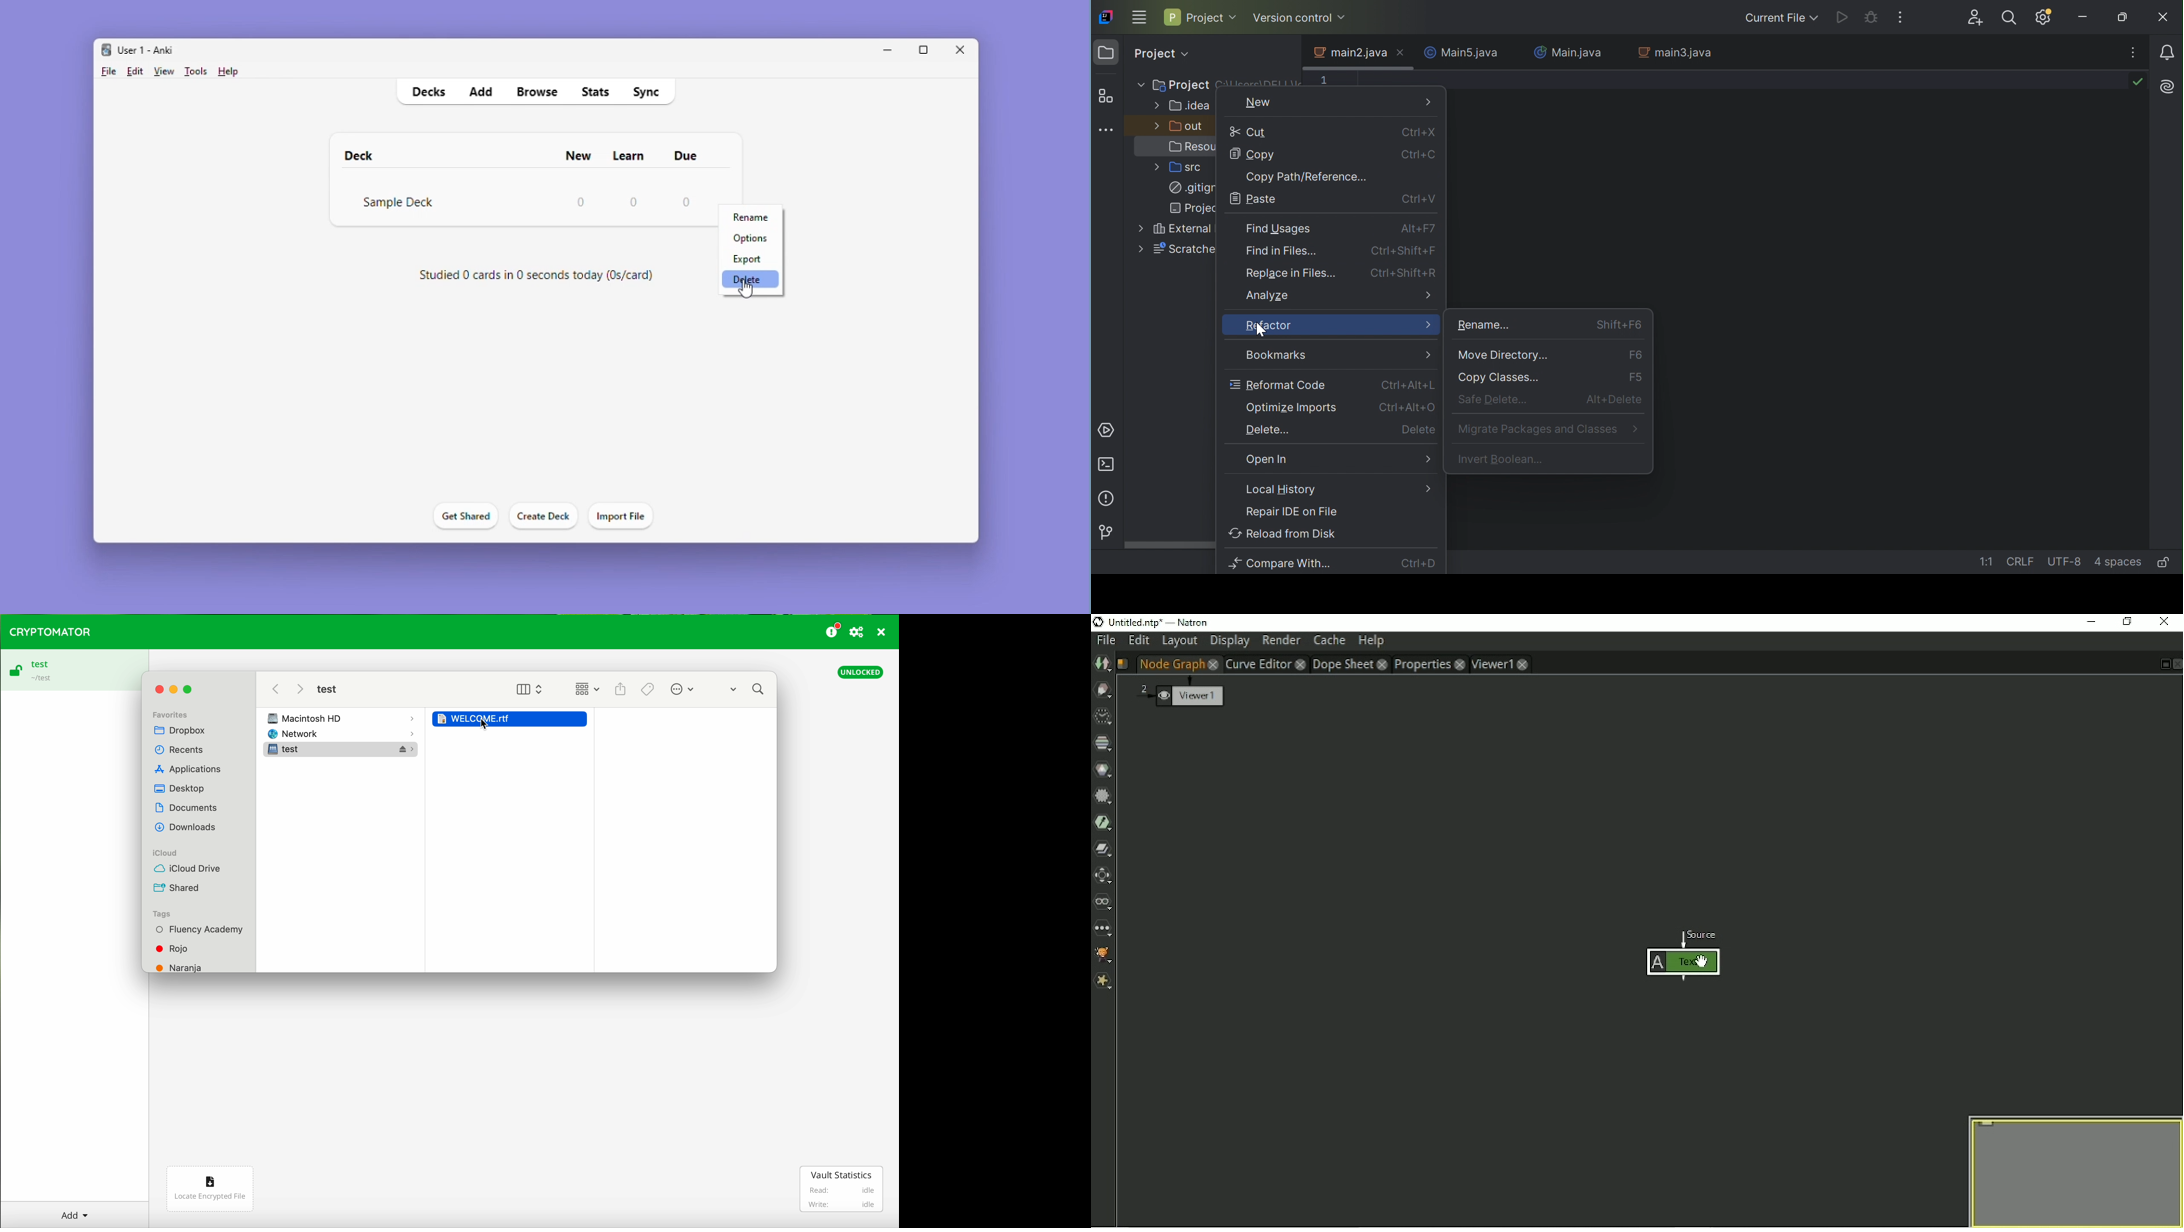  Describe the element at coordinates (746, 258) in the screenshot. I see `Export` at that location.